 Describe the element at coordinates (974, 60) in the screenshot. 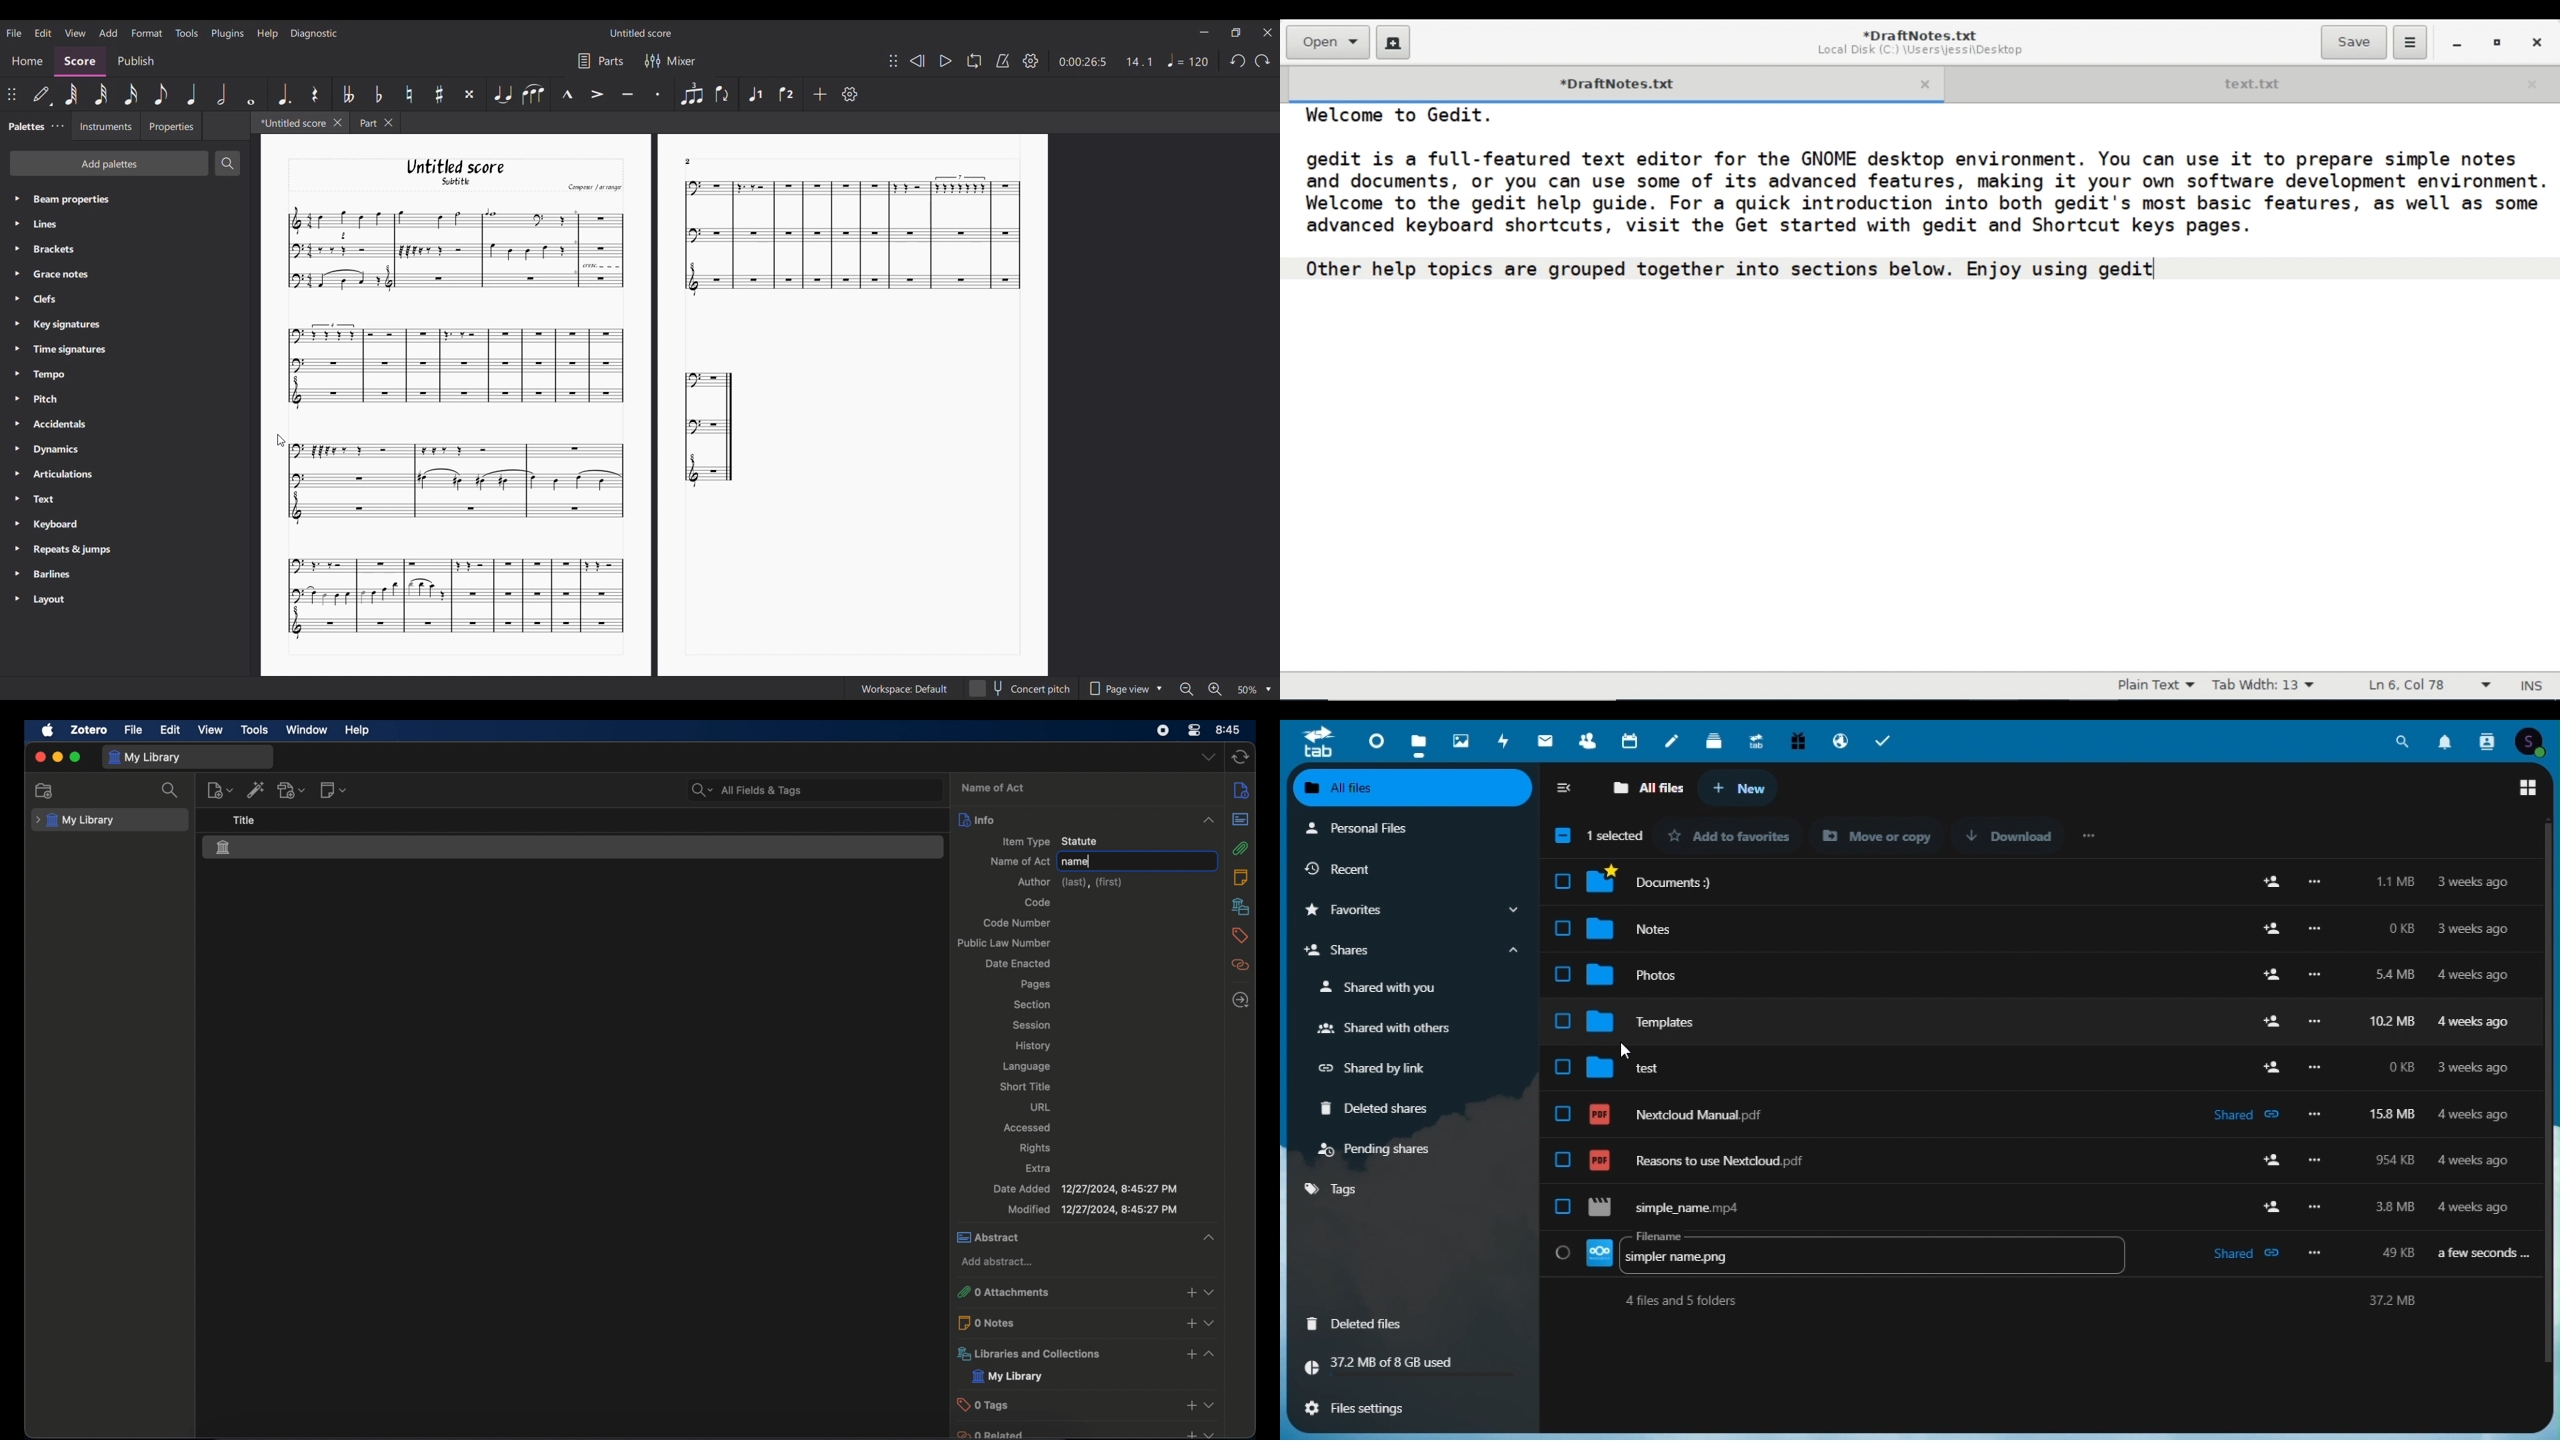

I see `Loop playback` at that location.